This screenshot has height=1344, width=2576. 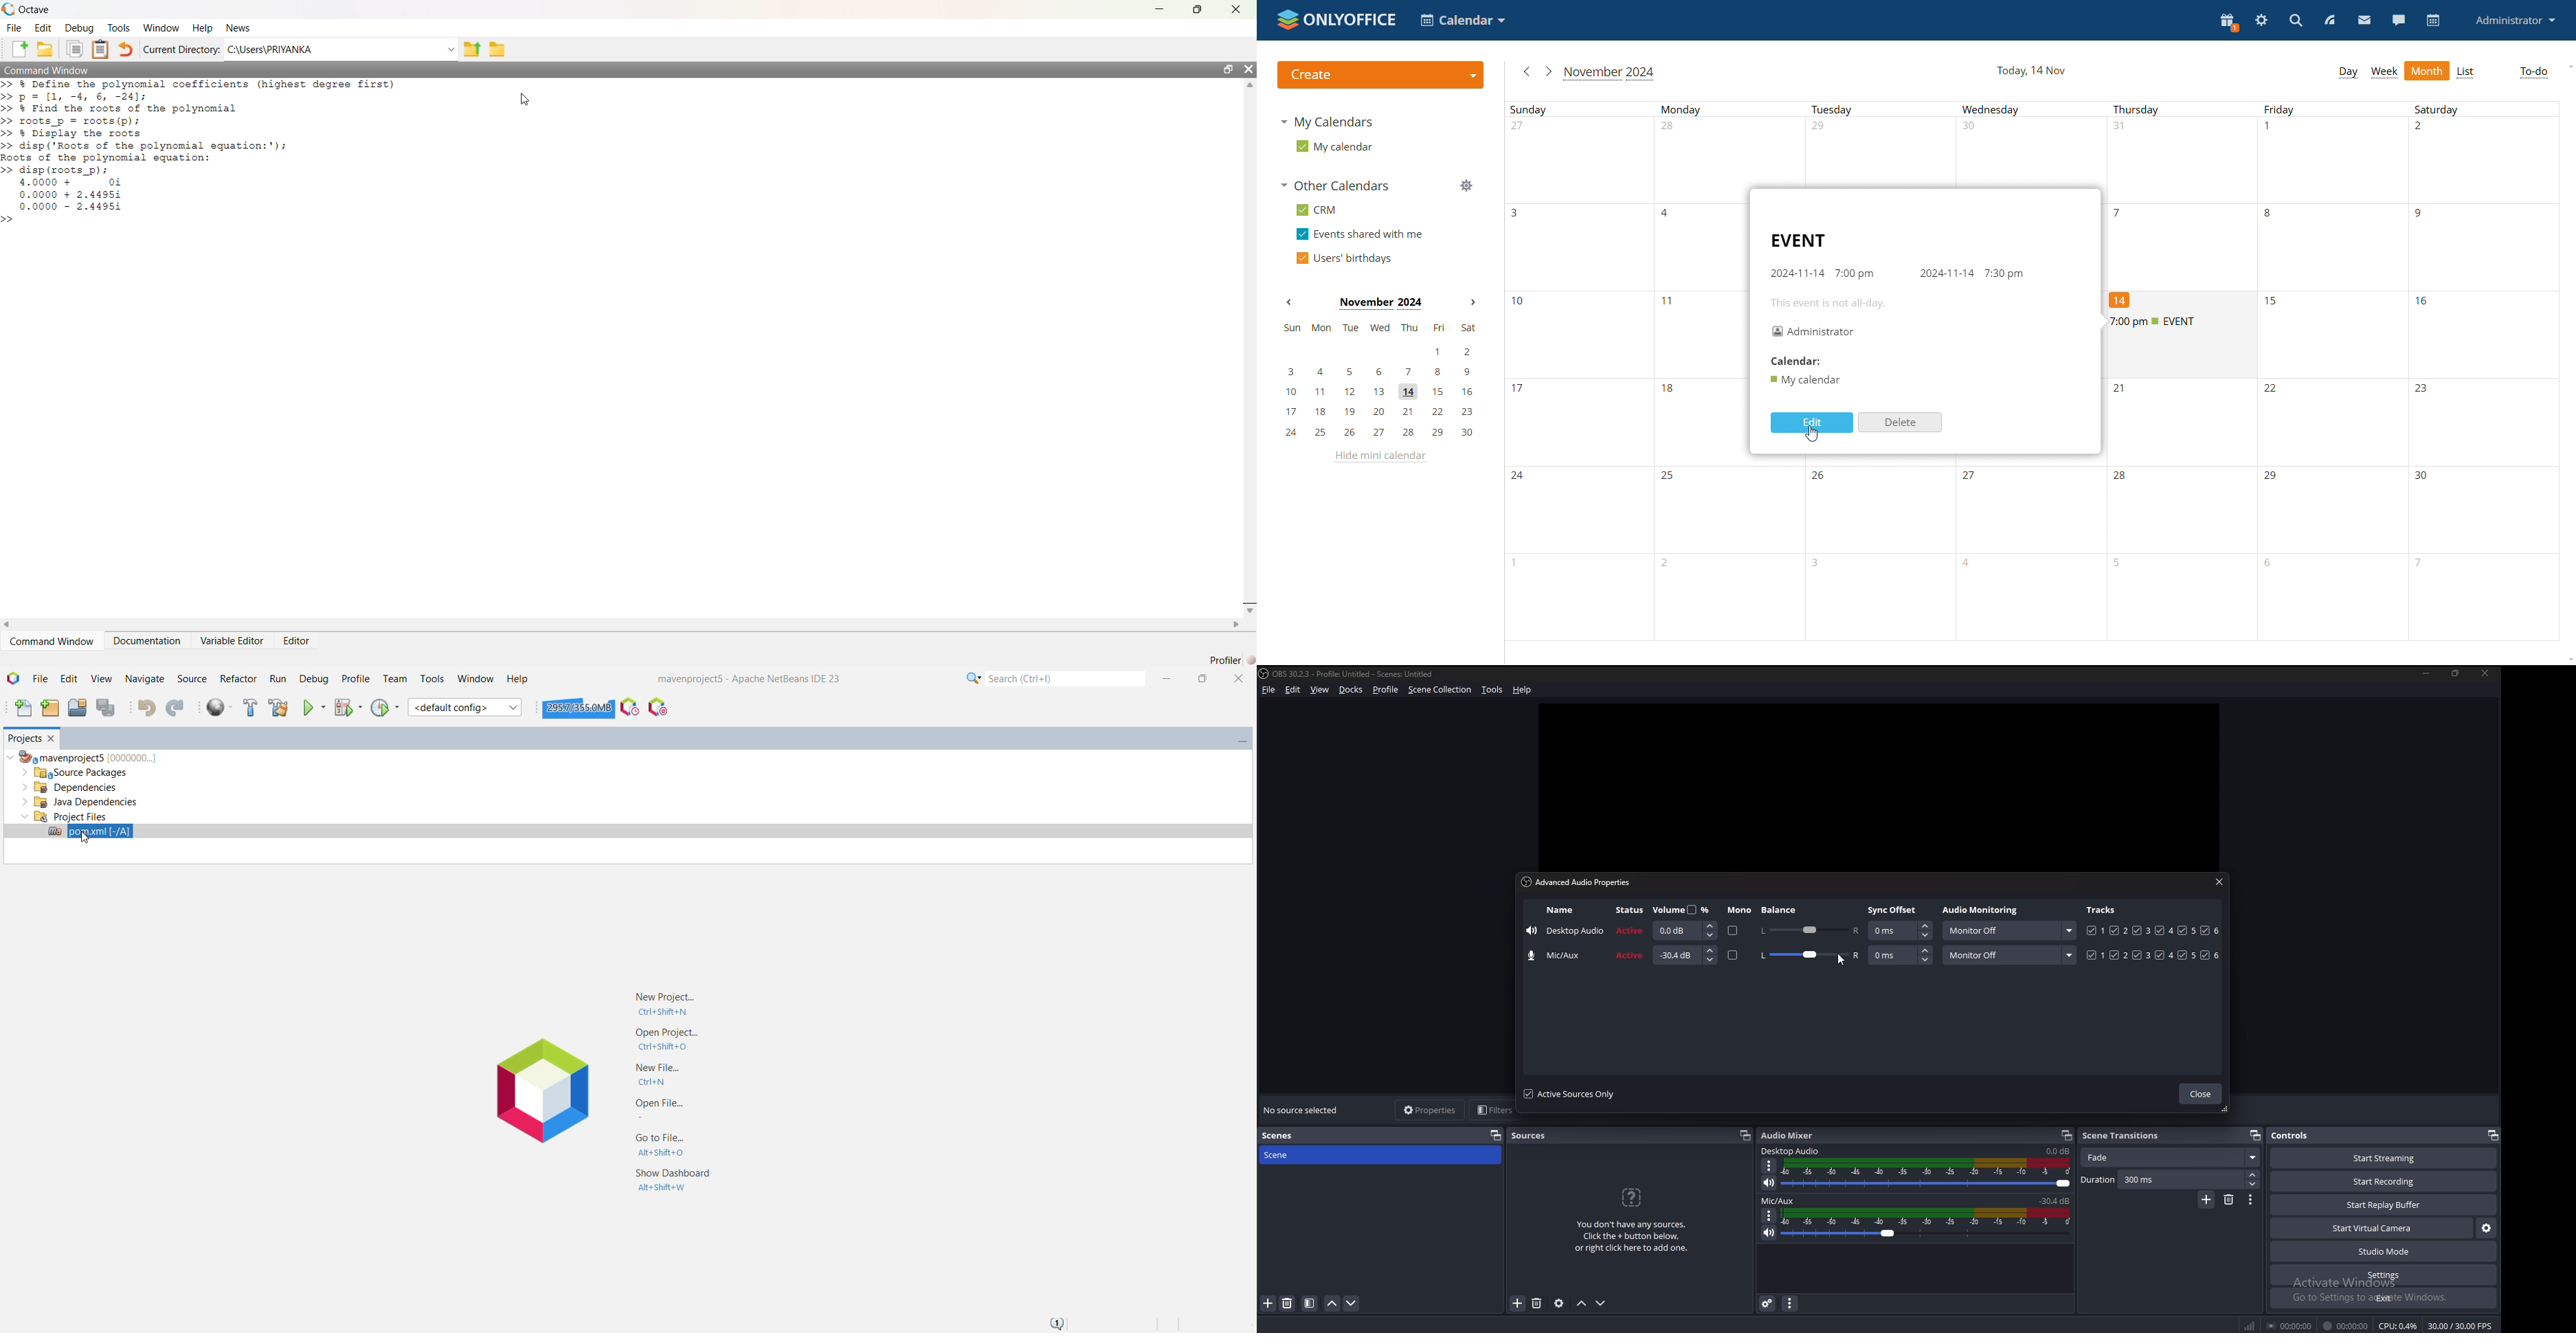 I want to click on mute, so click(x=1768, y=1233).